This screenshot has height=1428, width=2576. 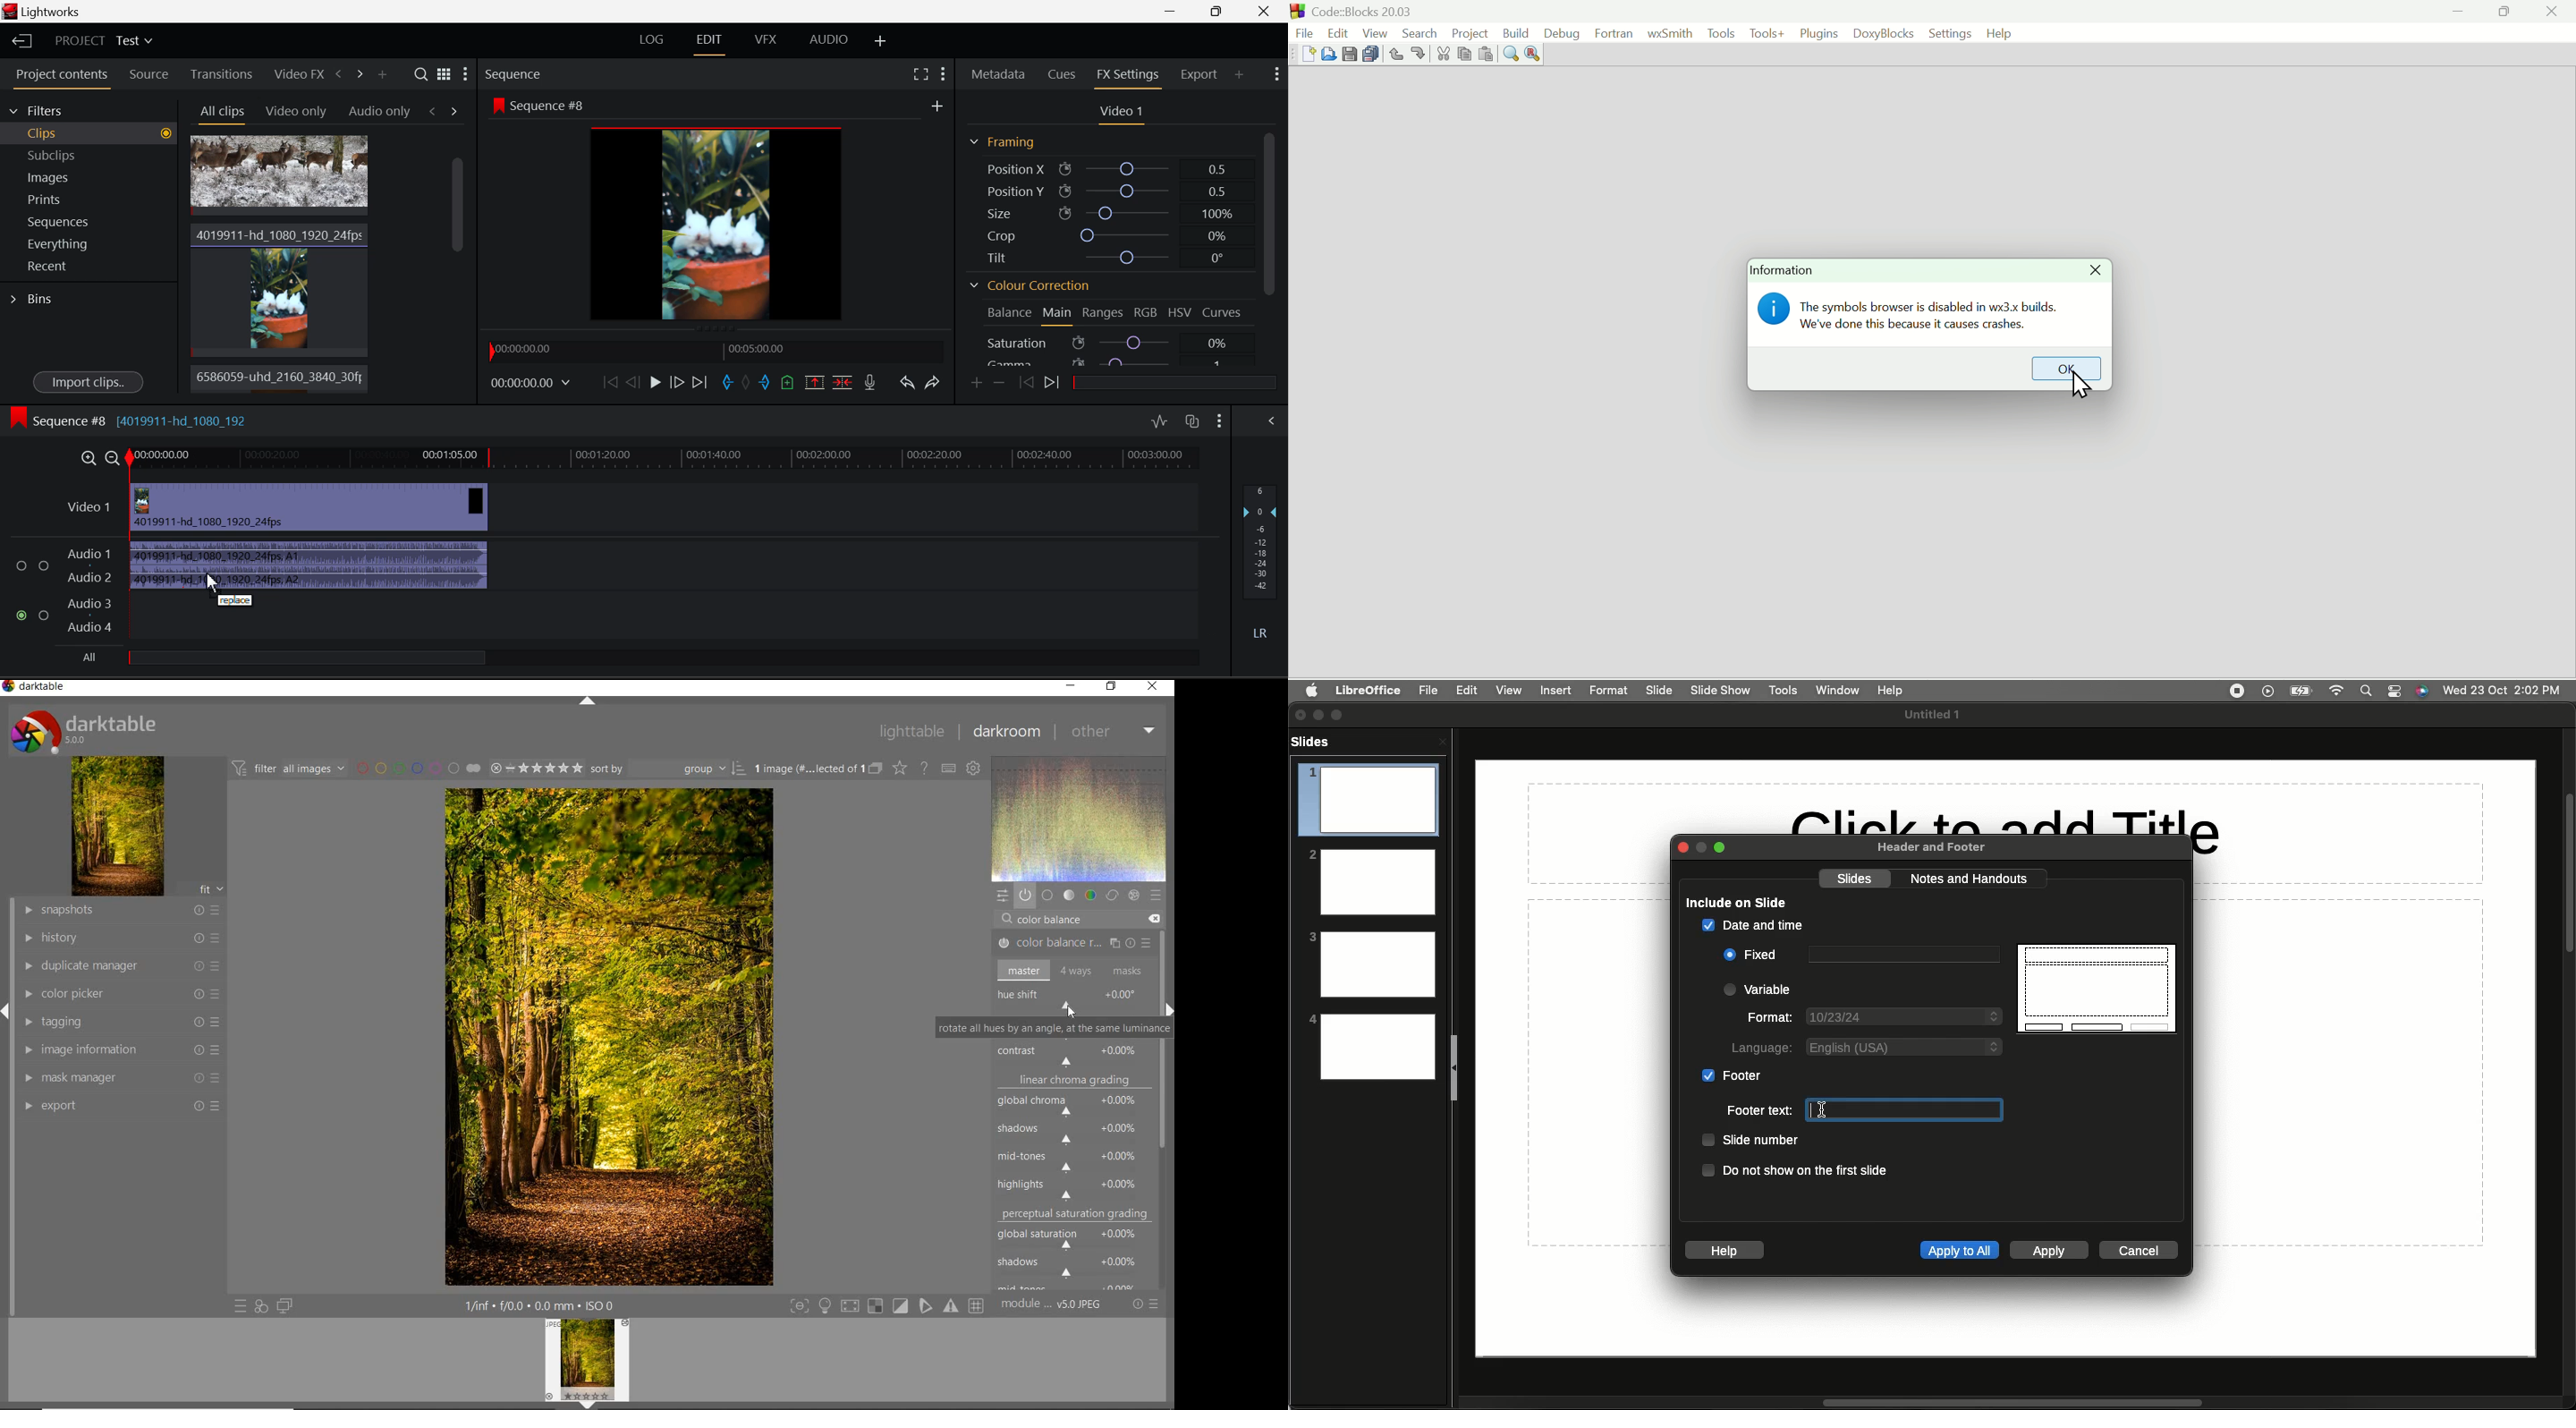 What do you see at coordinates (875, 769) in the screenshot?
I see `collapse grouped image` at bounding box center [875, 769].